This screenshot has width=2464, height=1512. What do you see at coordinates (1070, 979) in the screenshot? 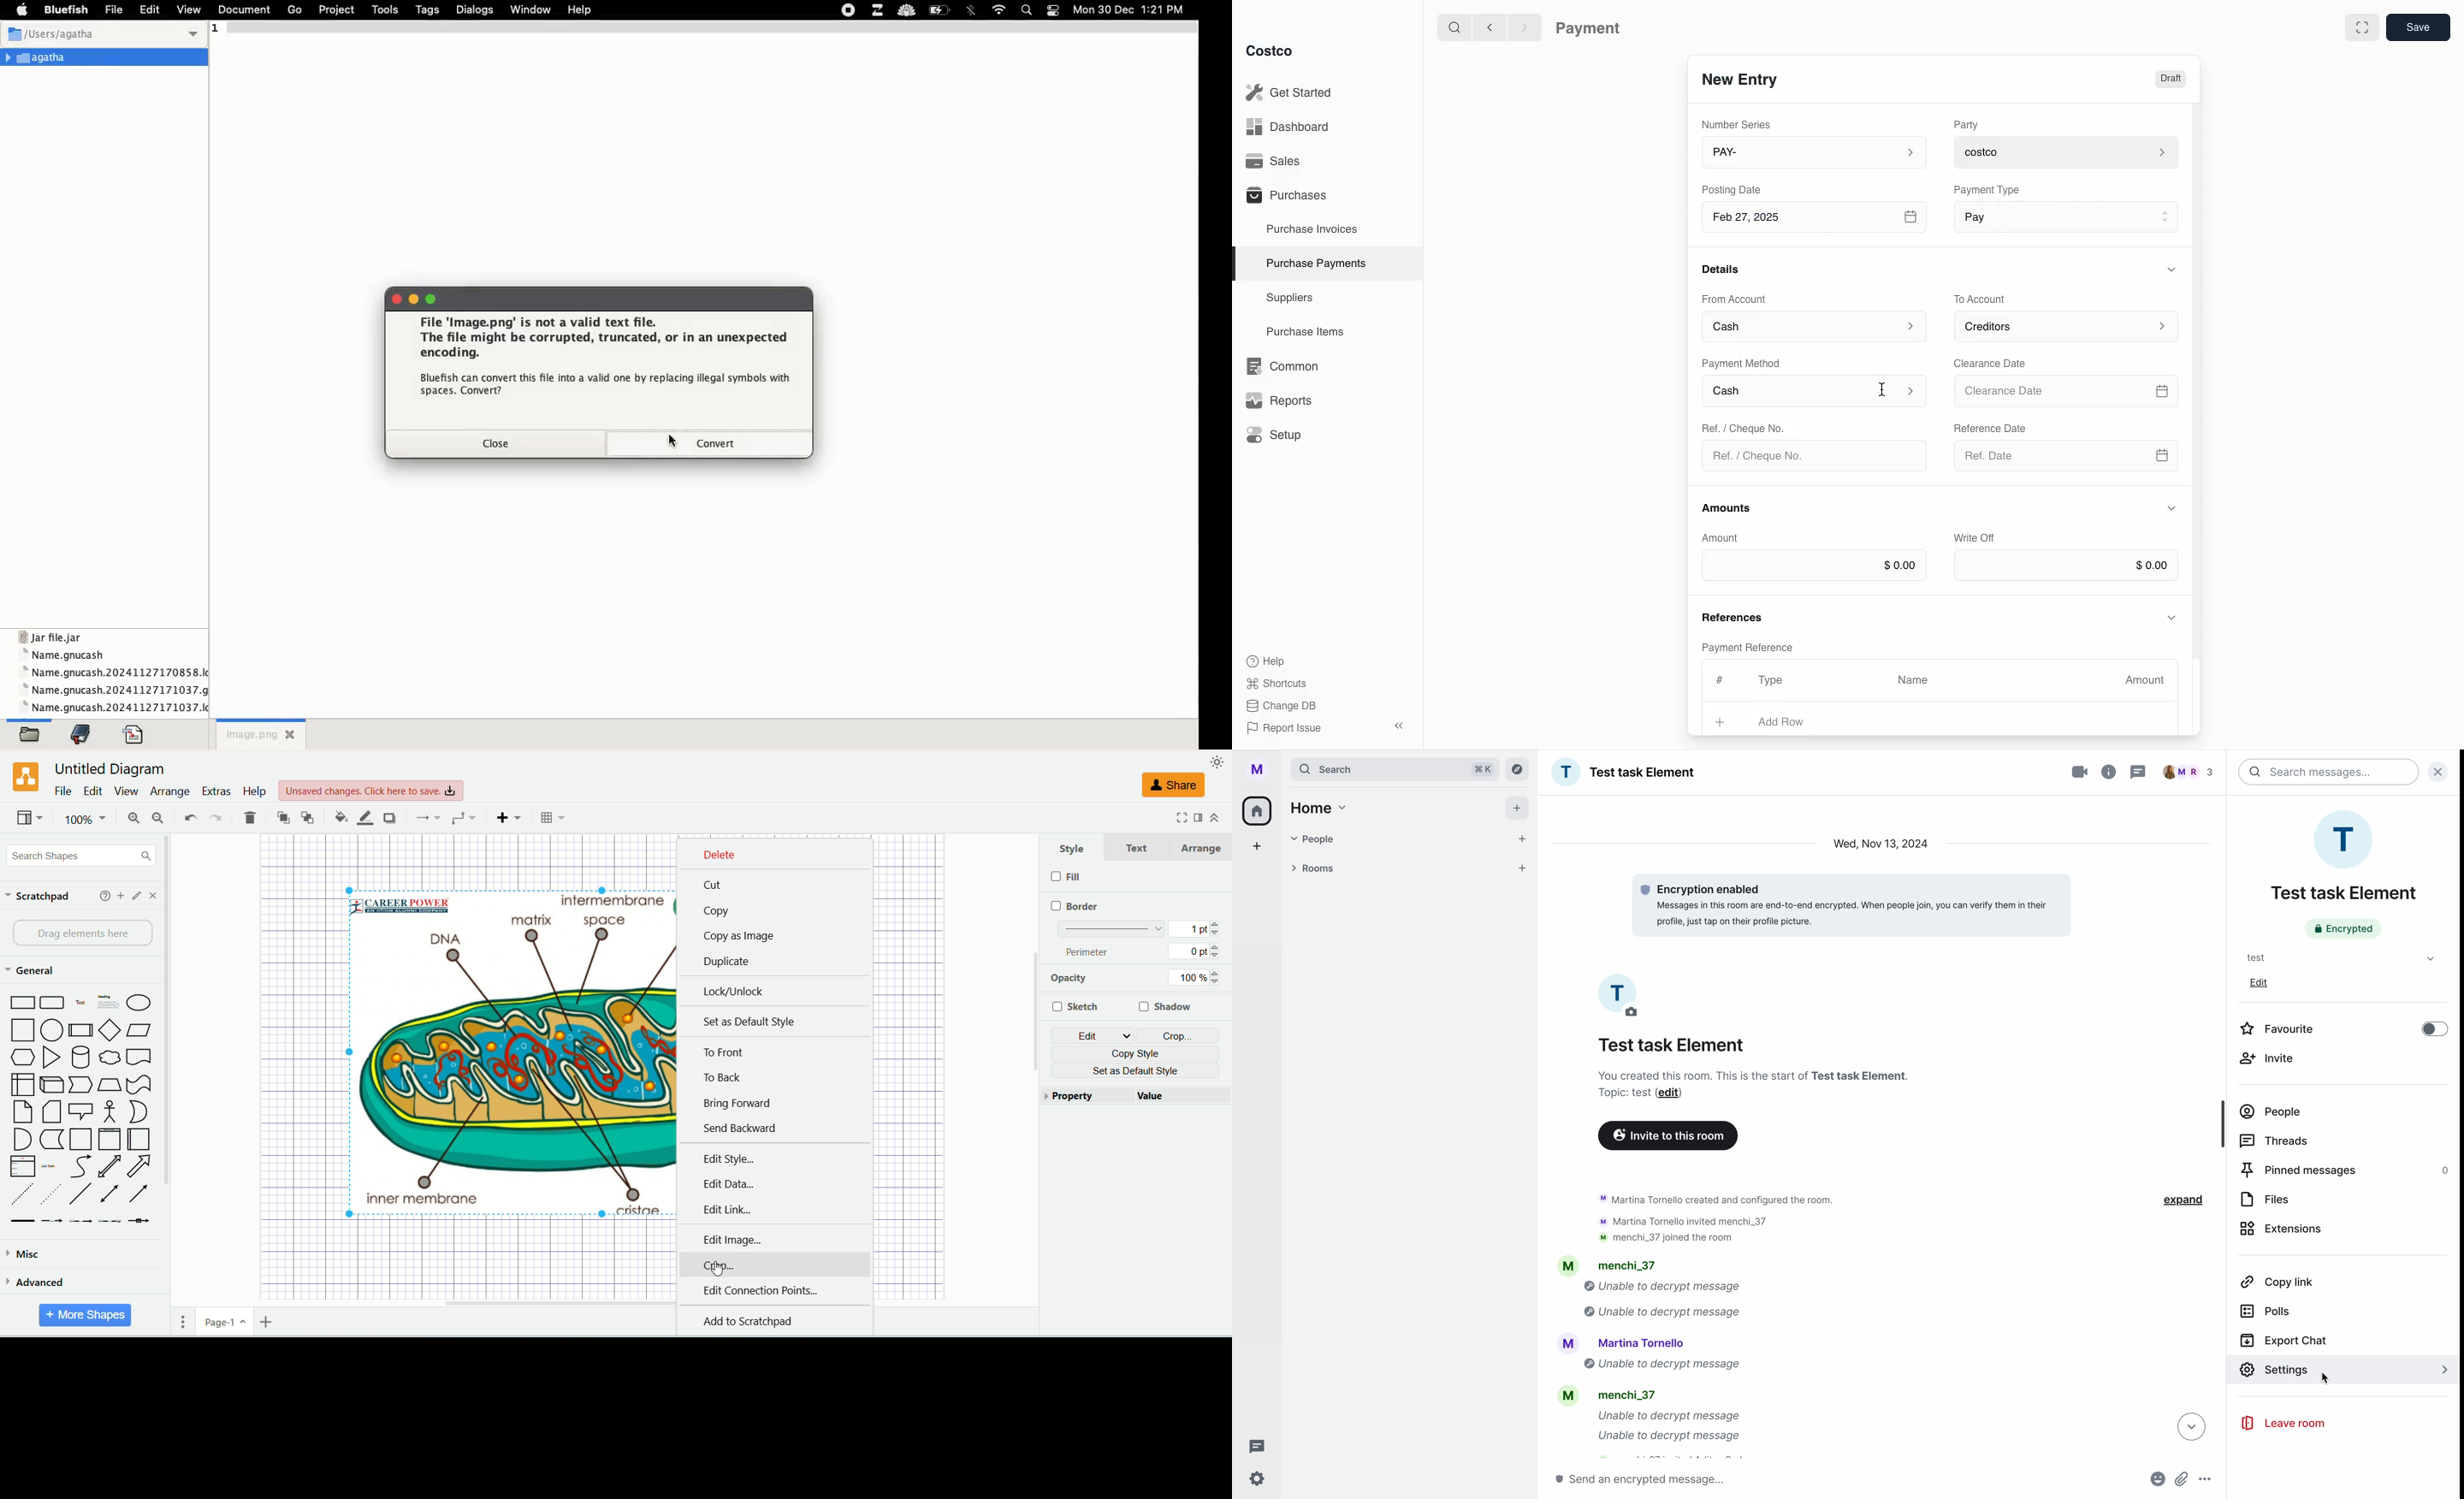
I see `opacity` at bounding box center [1070, 979].